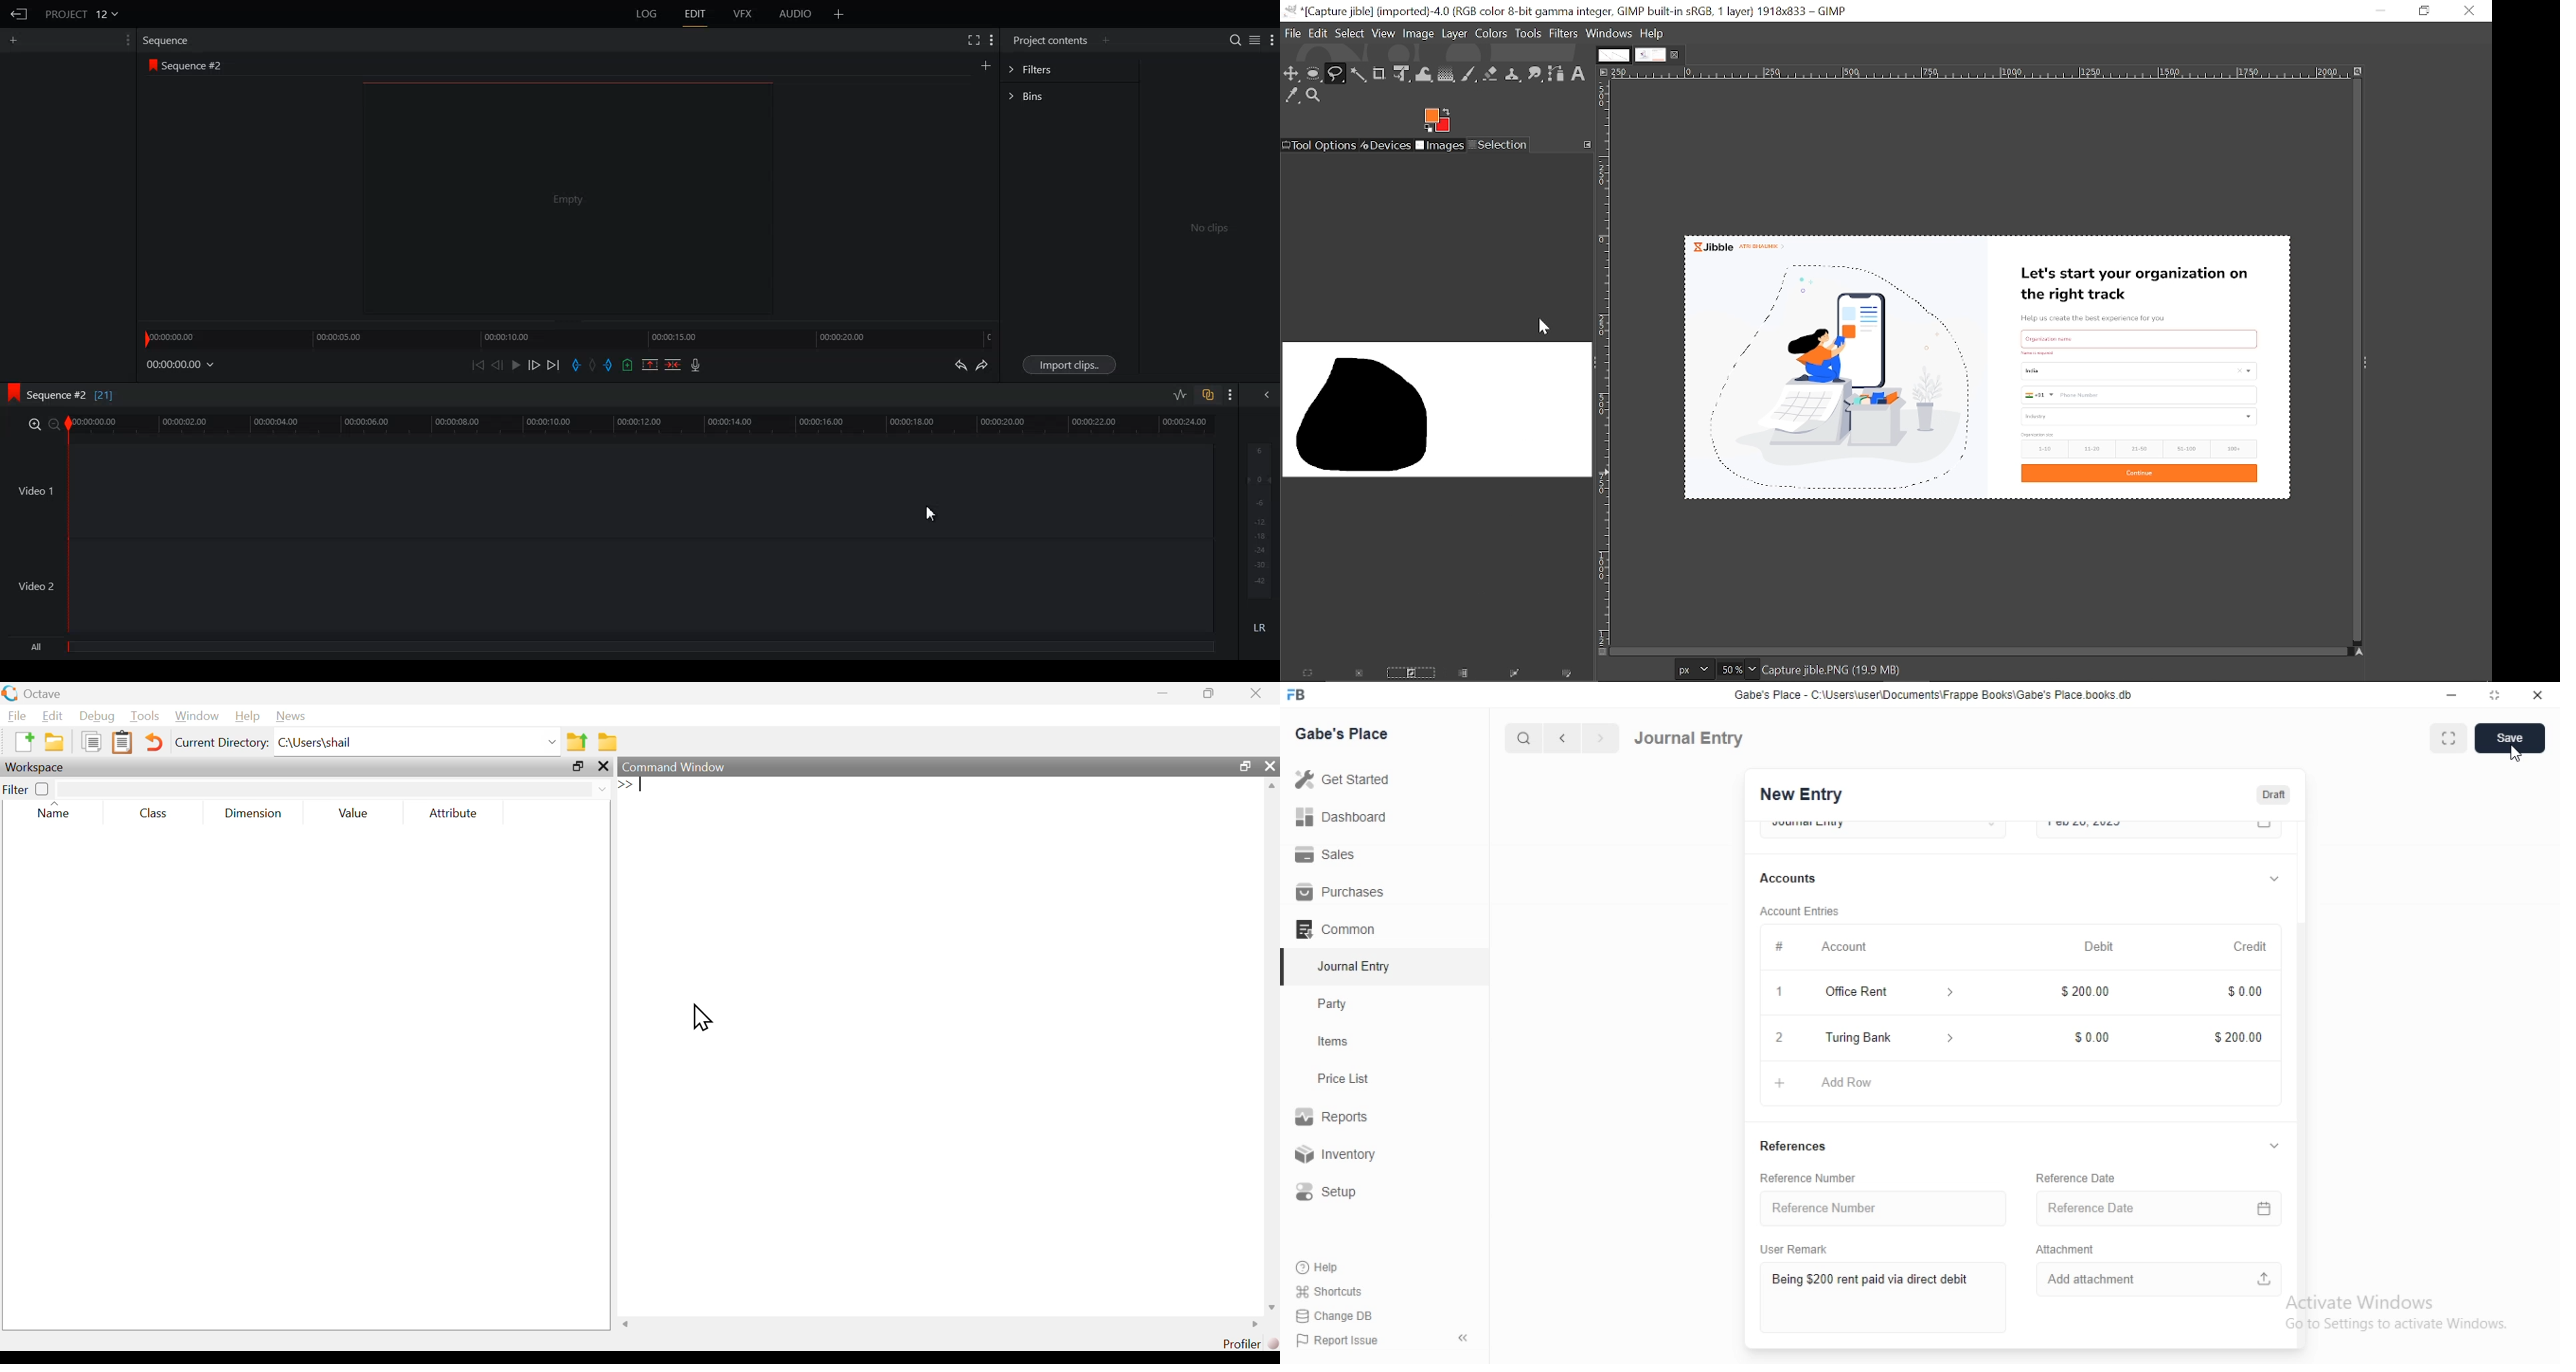  Describe the element at coordinates (2513, 756) in the screenshot. I see `cursor` at that location.